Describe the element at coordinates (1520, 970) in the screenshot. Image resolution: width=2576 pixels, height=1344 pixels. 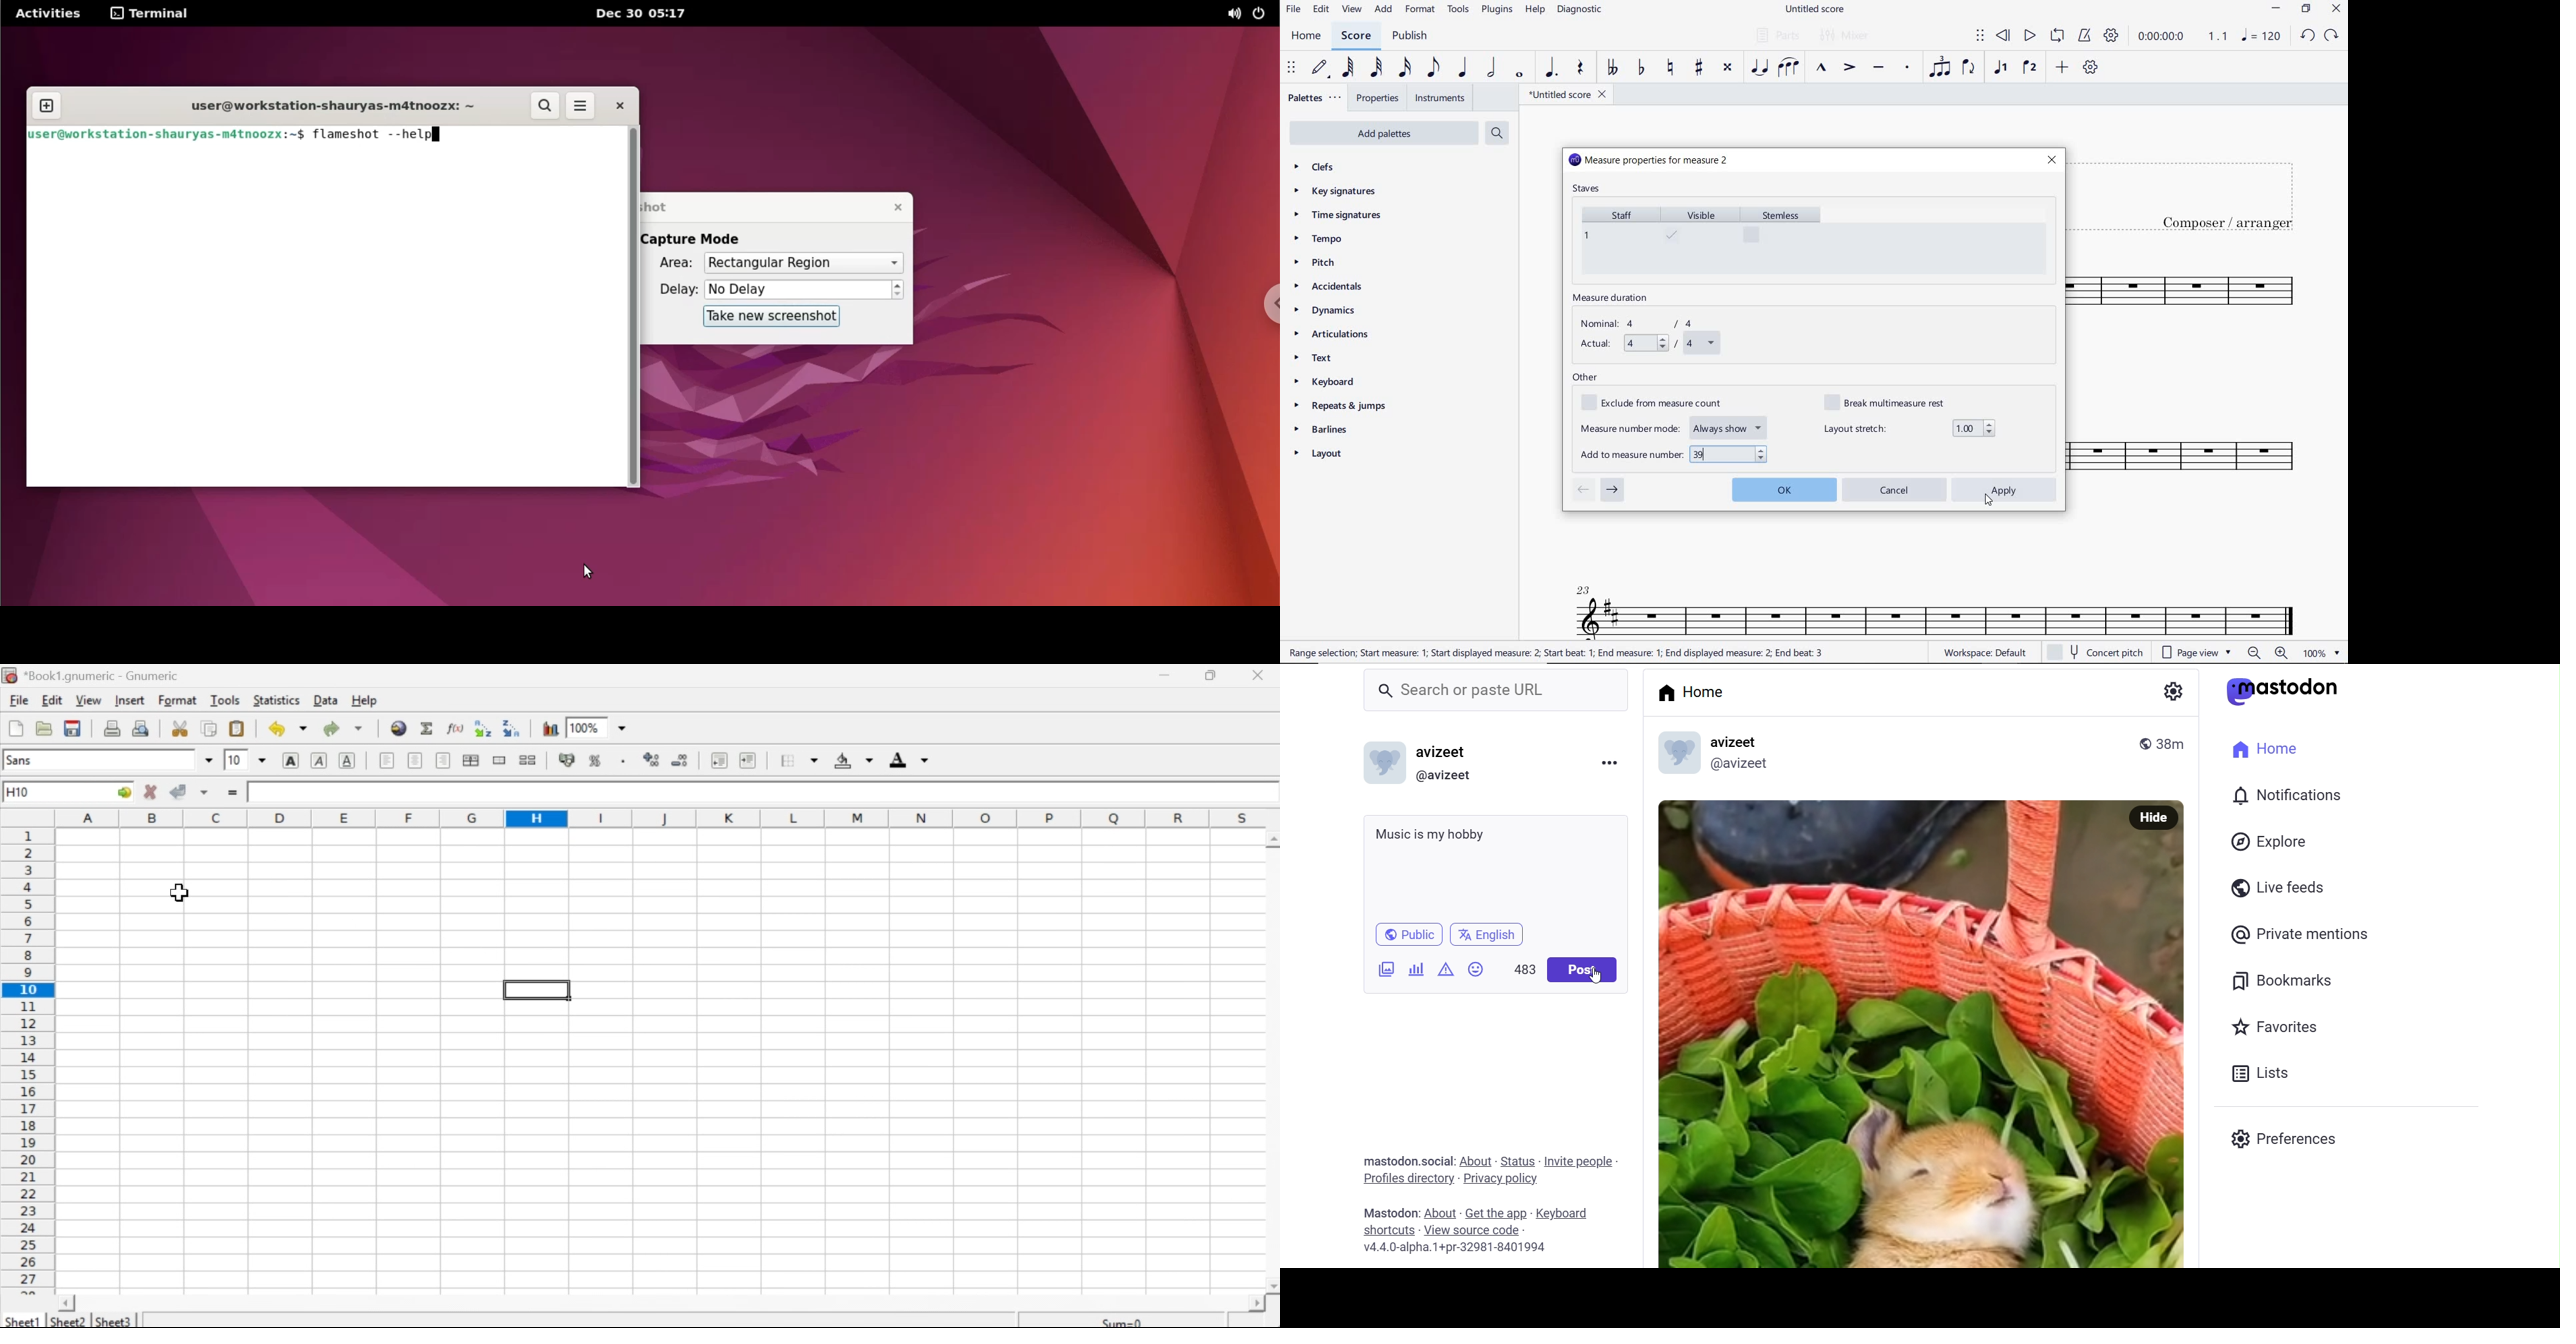
I see `483` at that location.